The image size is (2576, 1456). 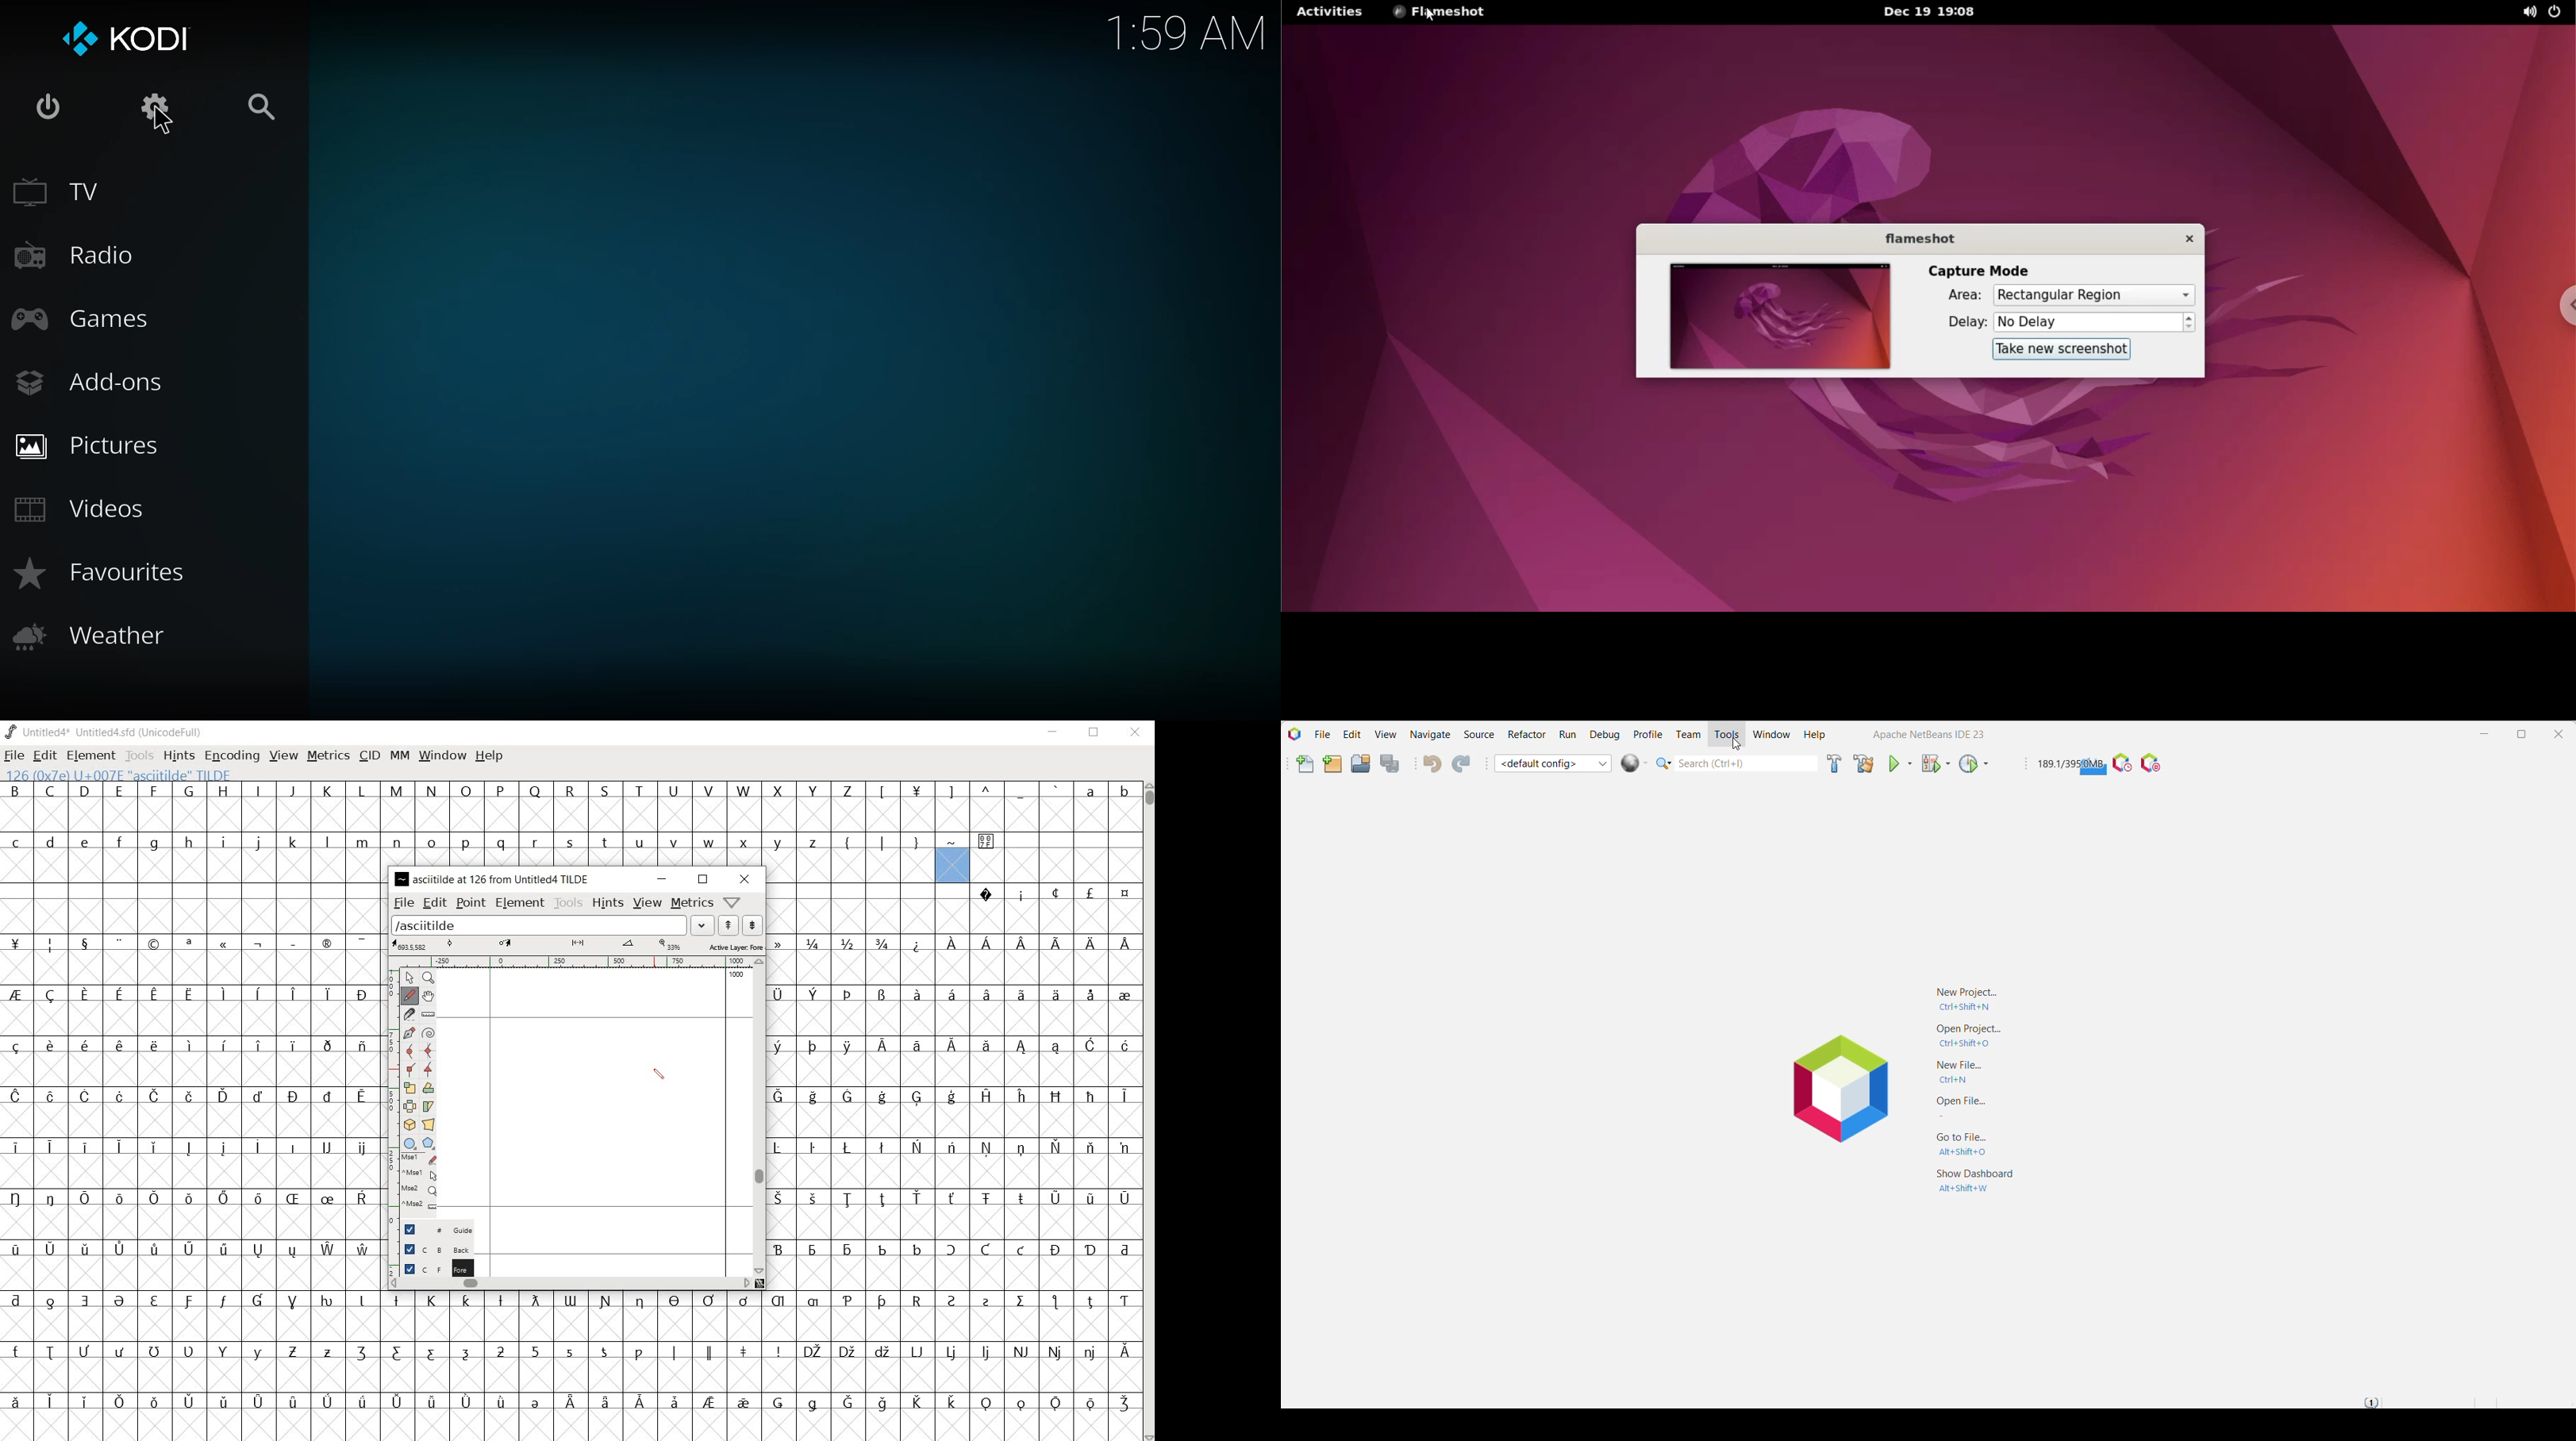 I want to click on scrollbar, so click(x=761, y=1116).